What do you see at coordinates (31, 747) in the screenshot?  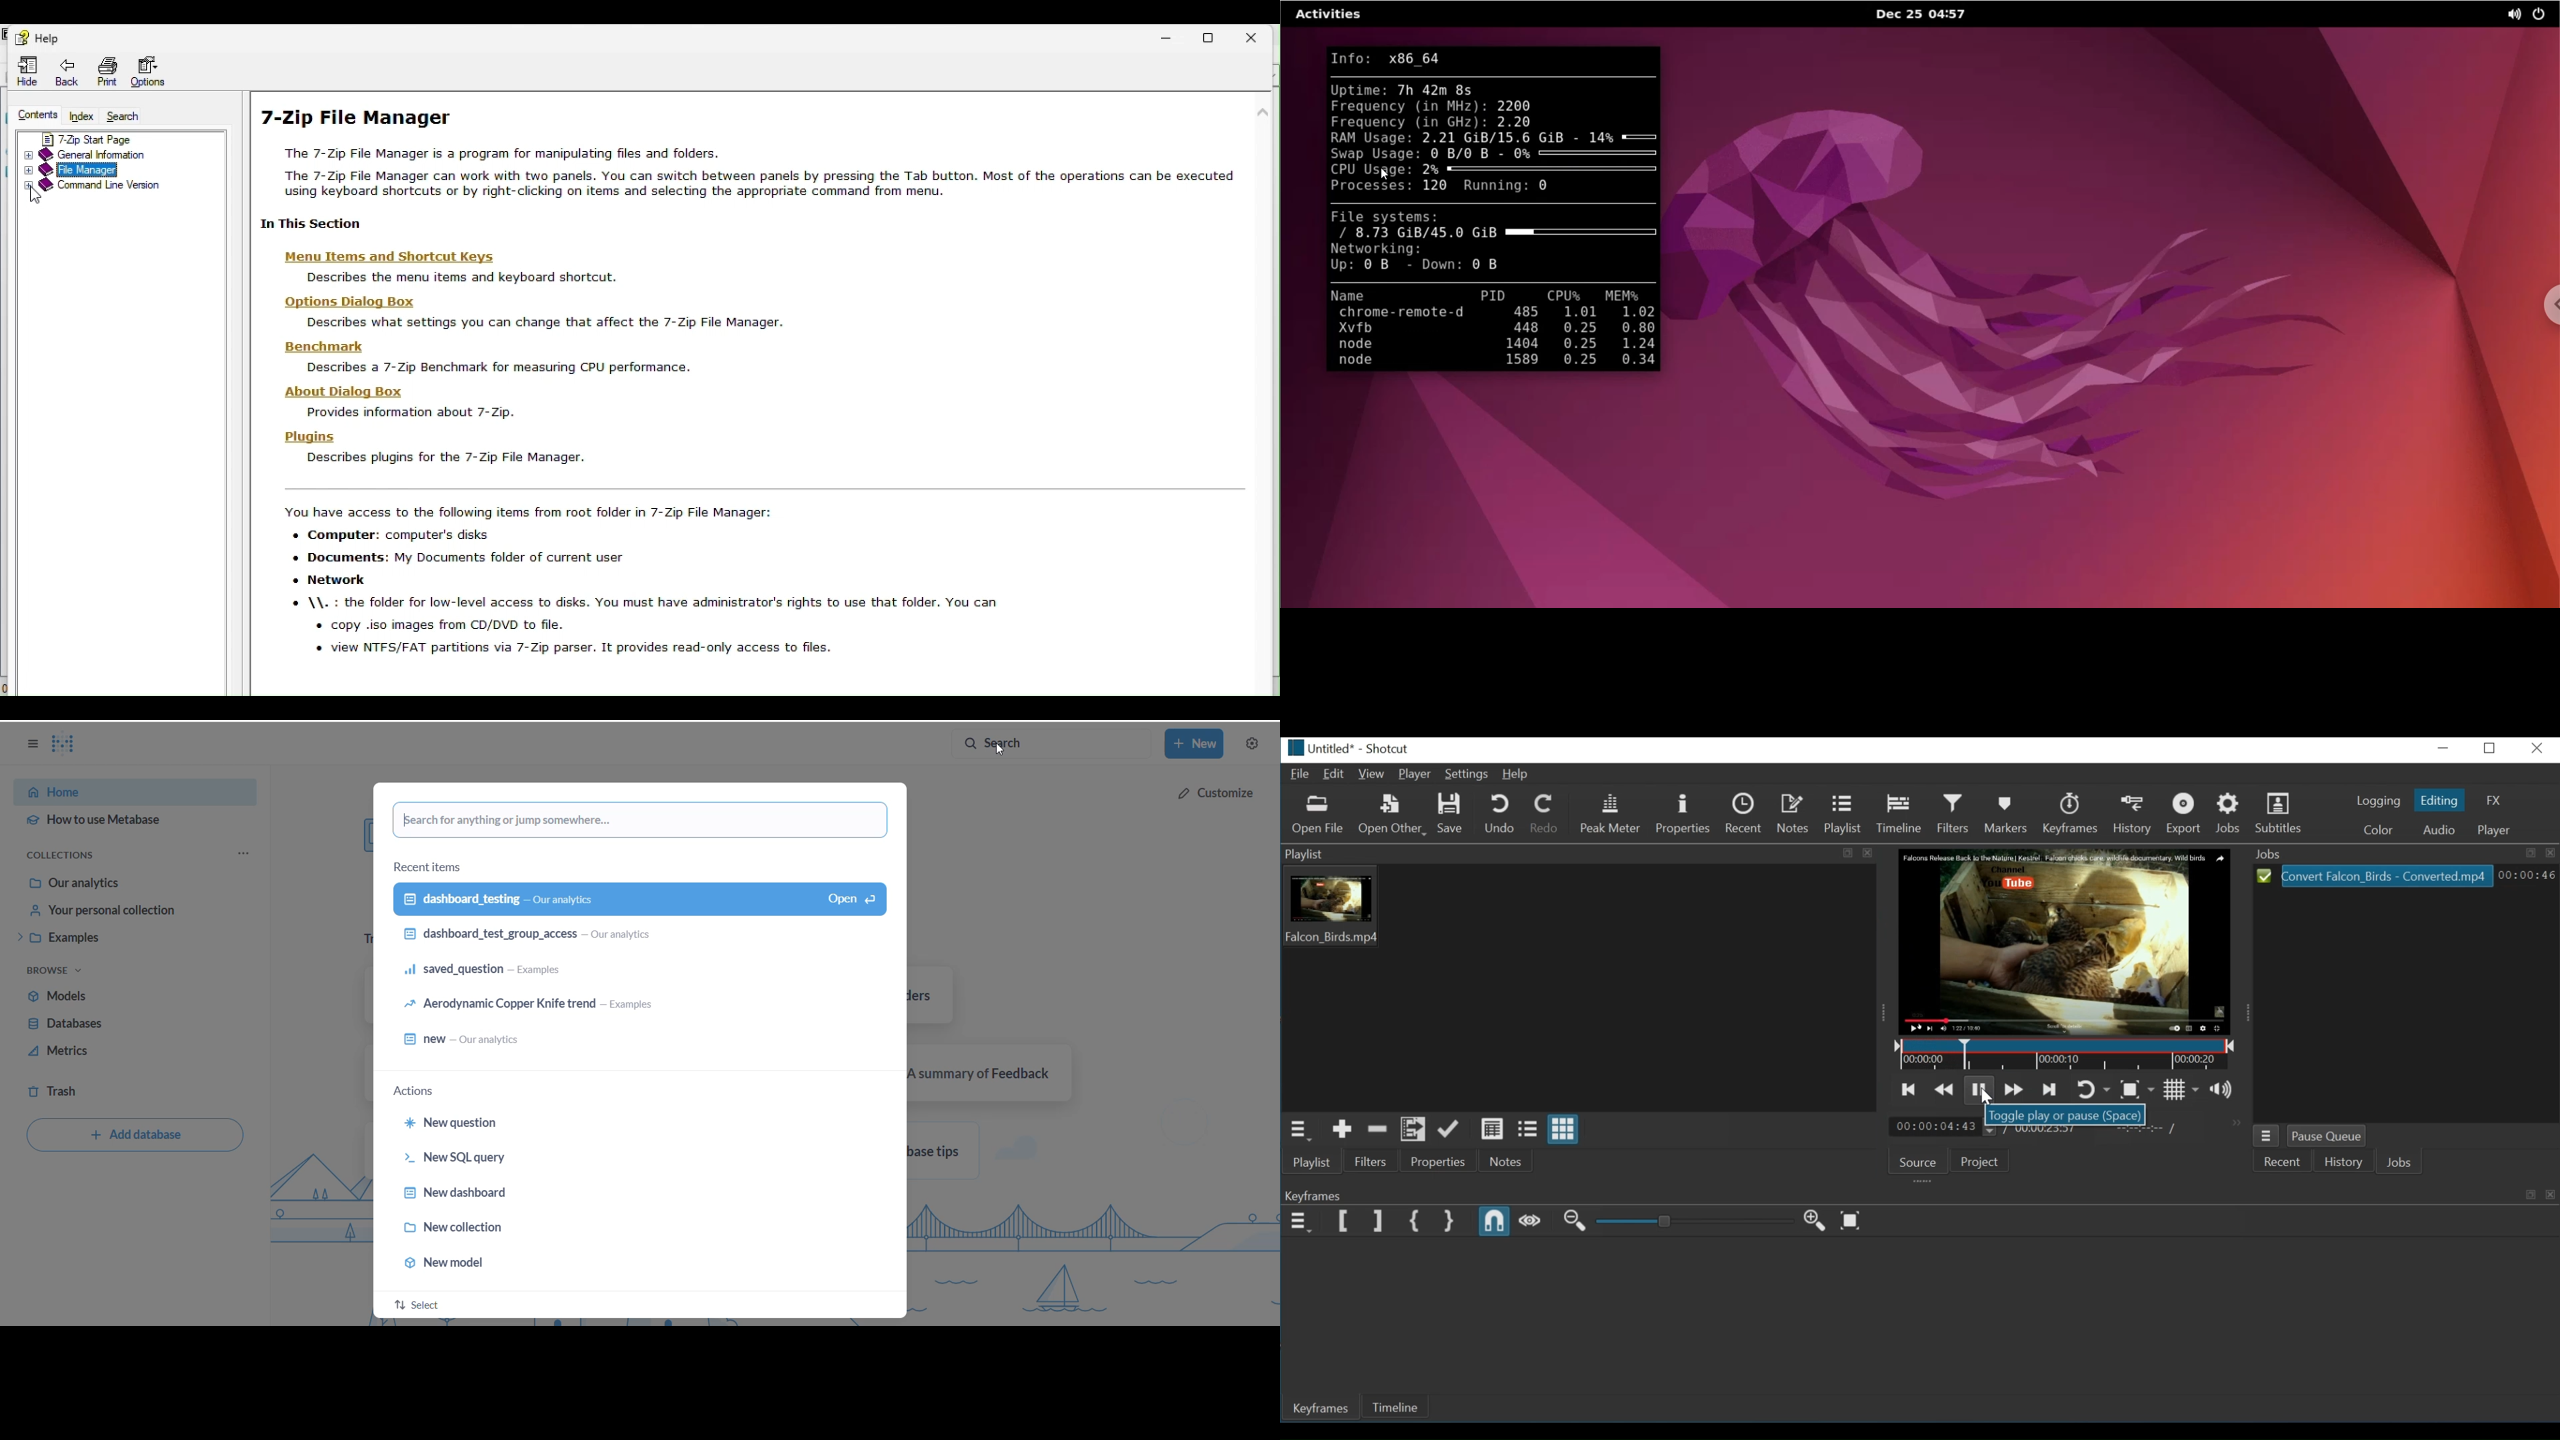 I see `show/hide side bar` at bounding box center [31, 747].